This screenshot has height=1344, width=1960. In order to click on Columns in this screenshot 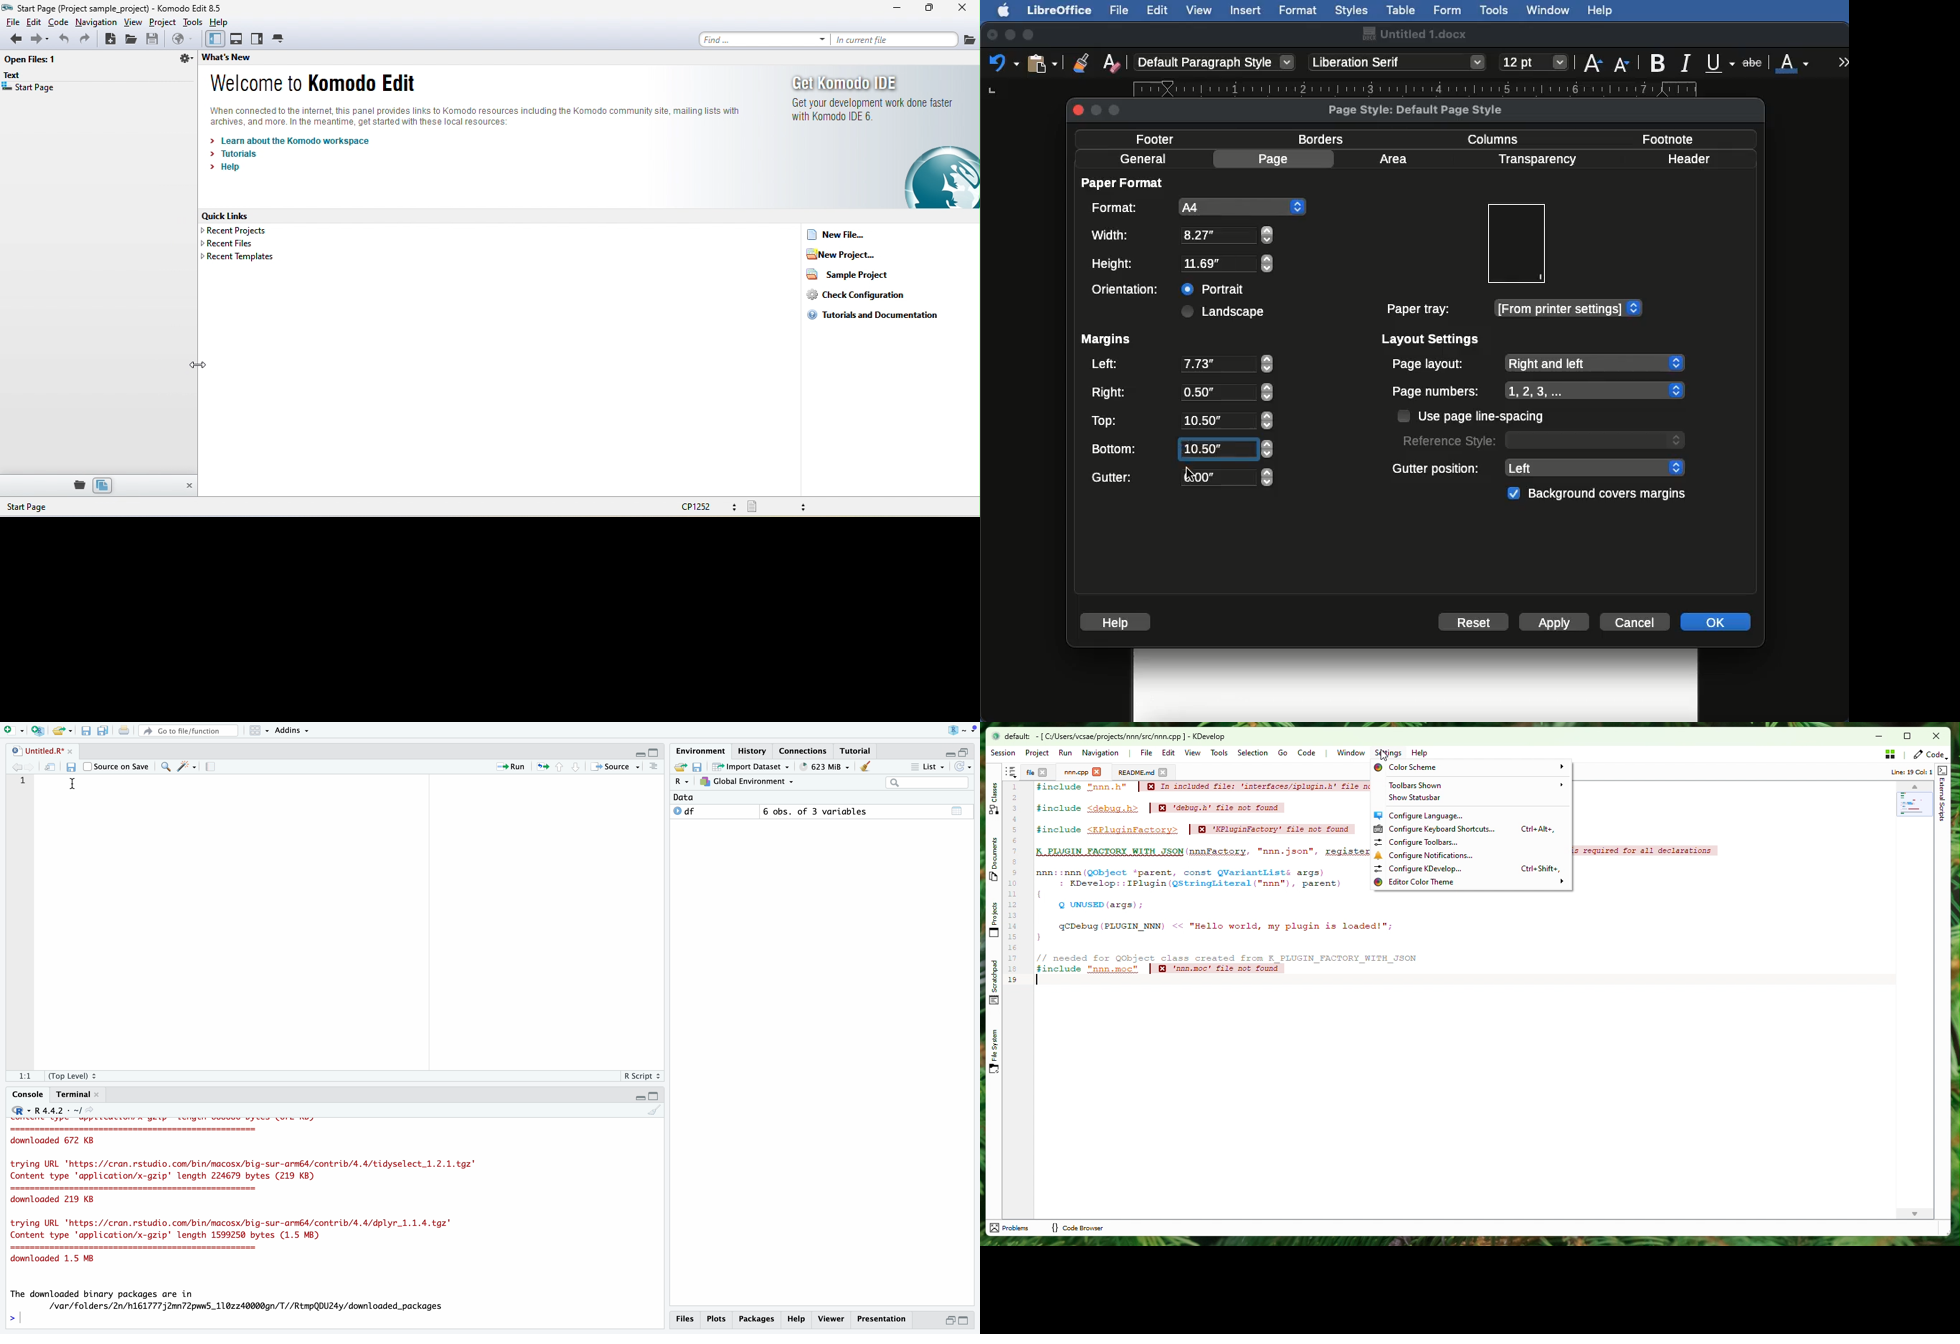, I will do `click(1498, 137)`.